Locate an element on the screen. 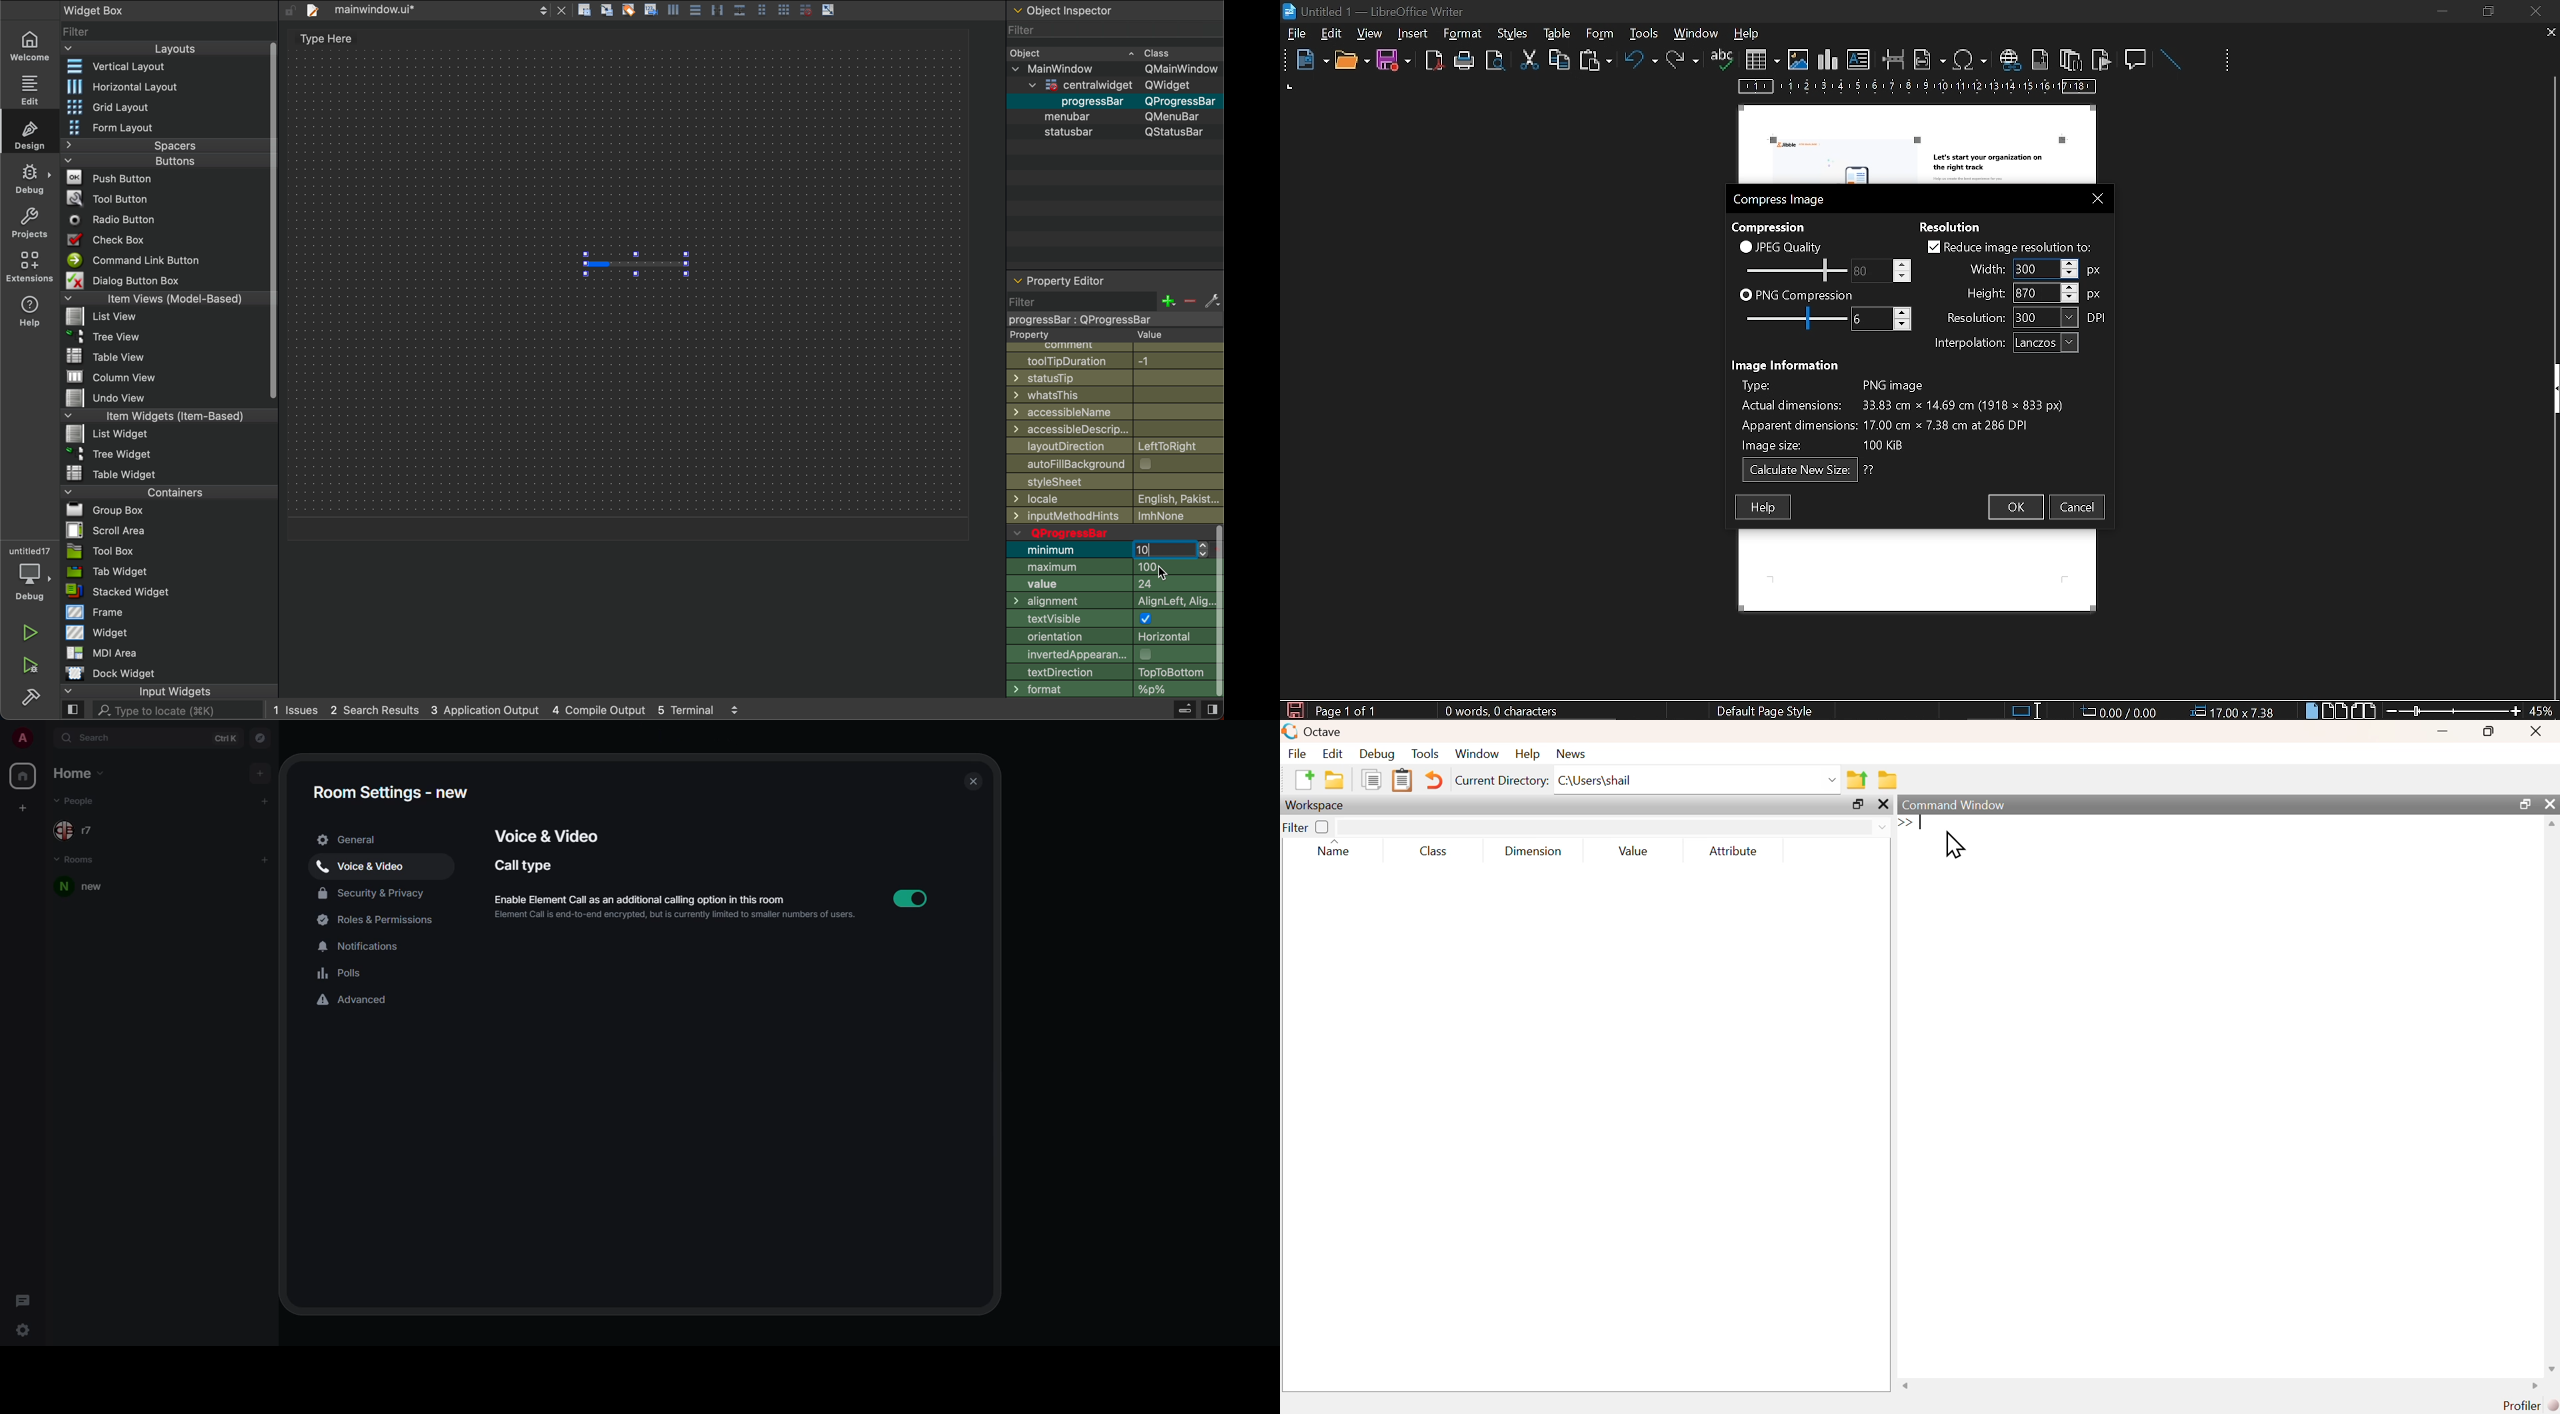 The image size is (2576, 1428). close is located at coordinates (1882, 804).